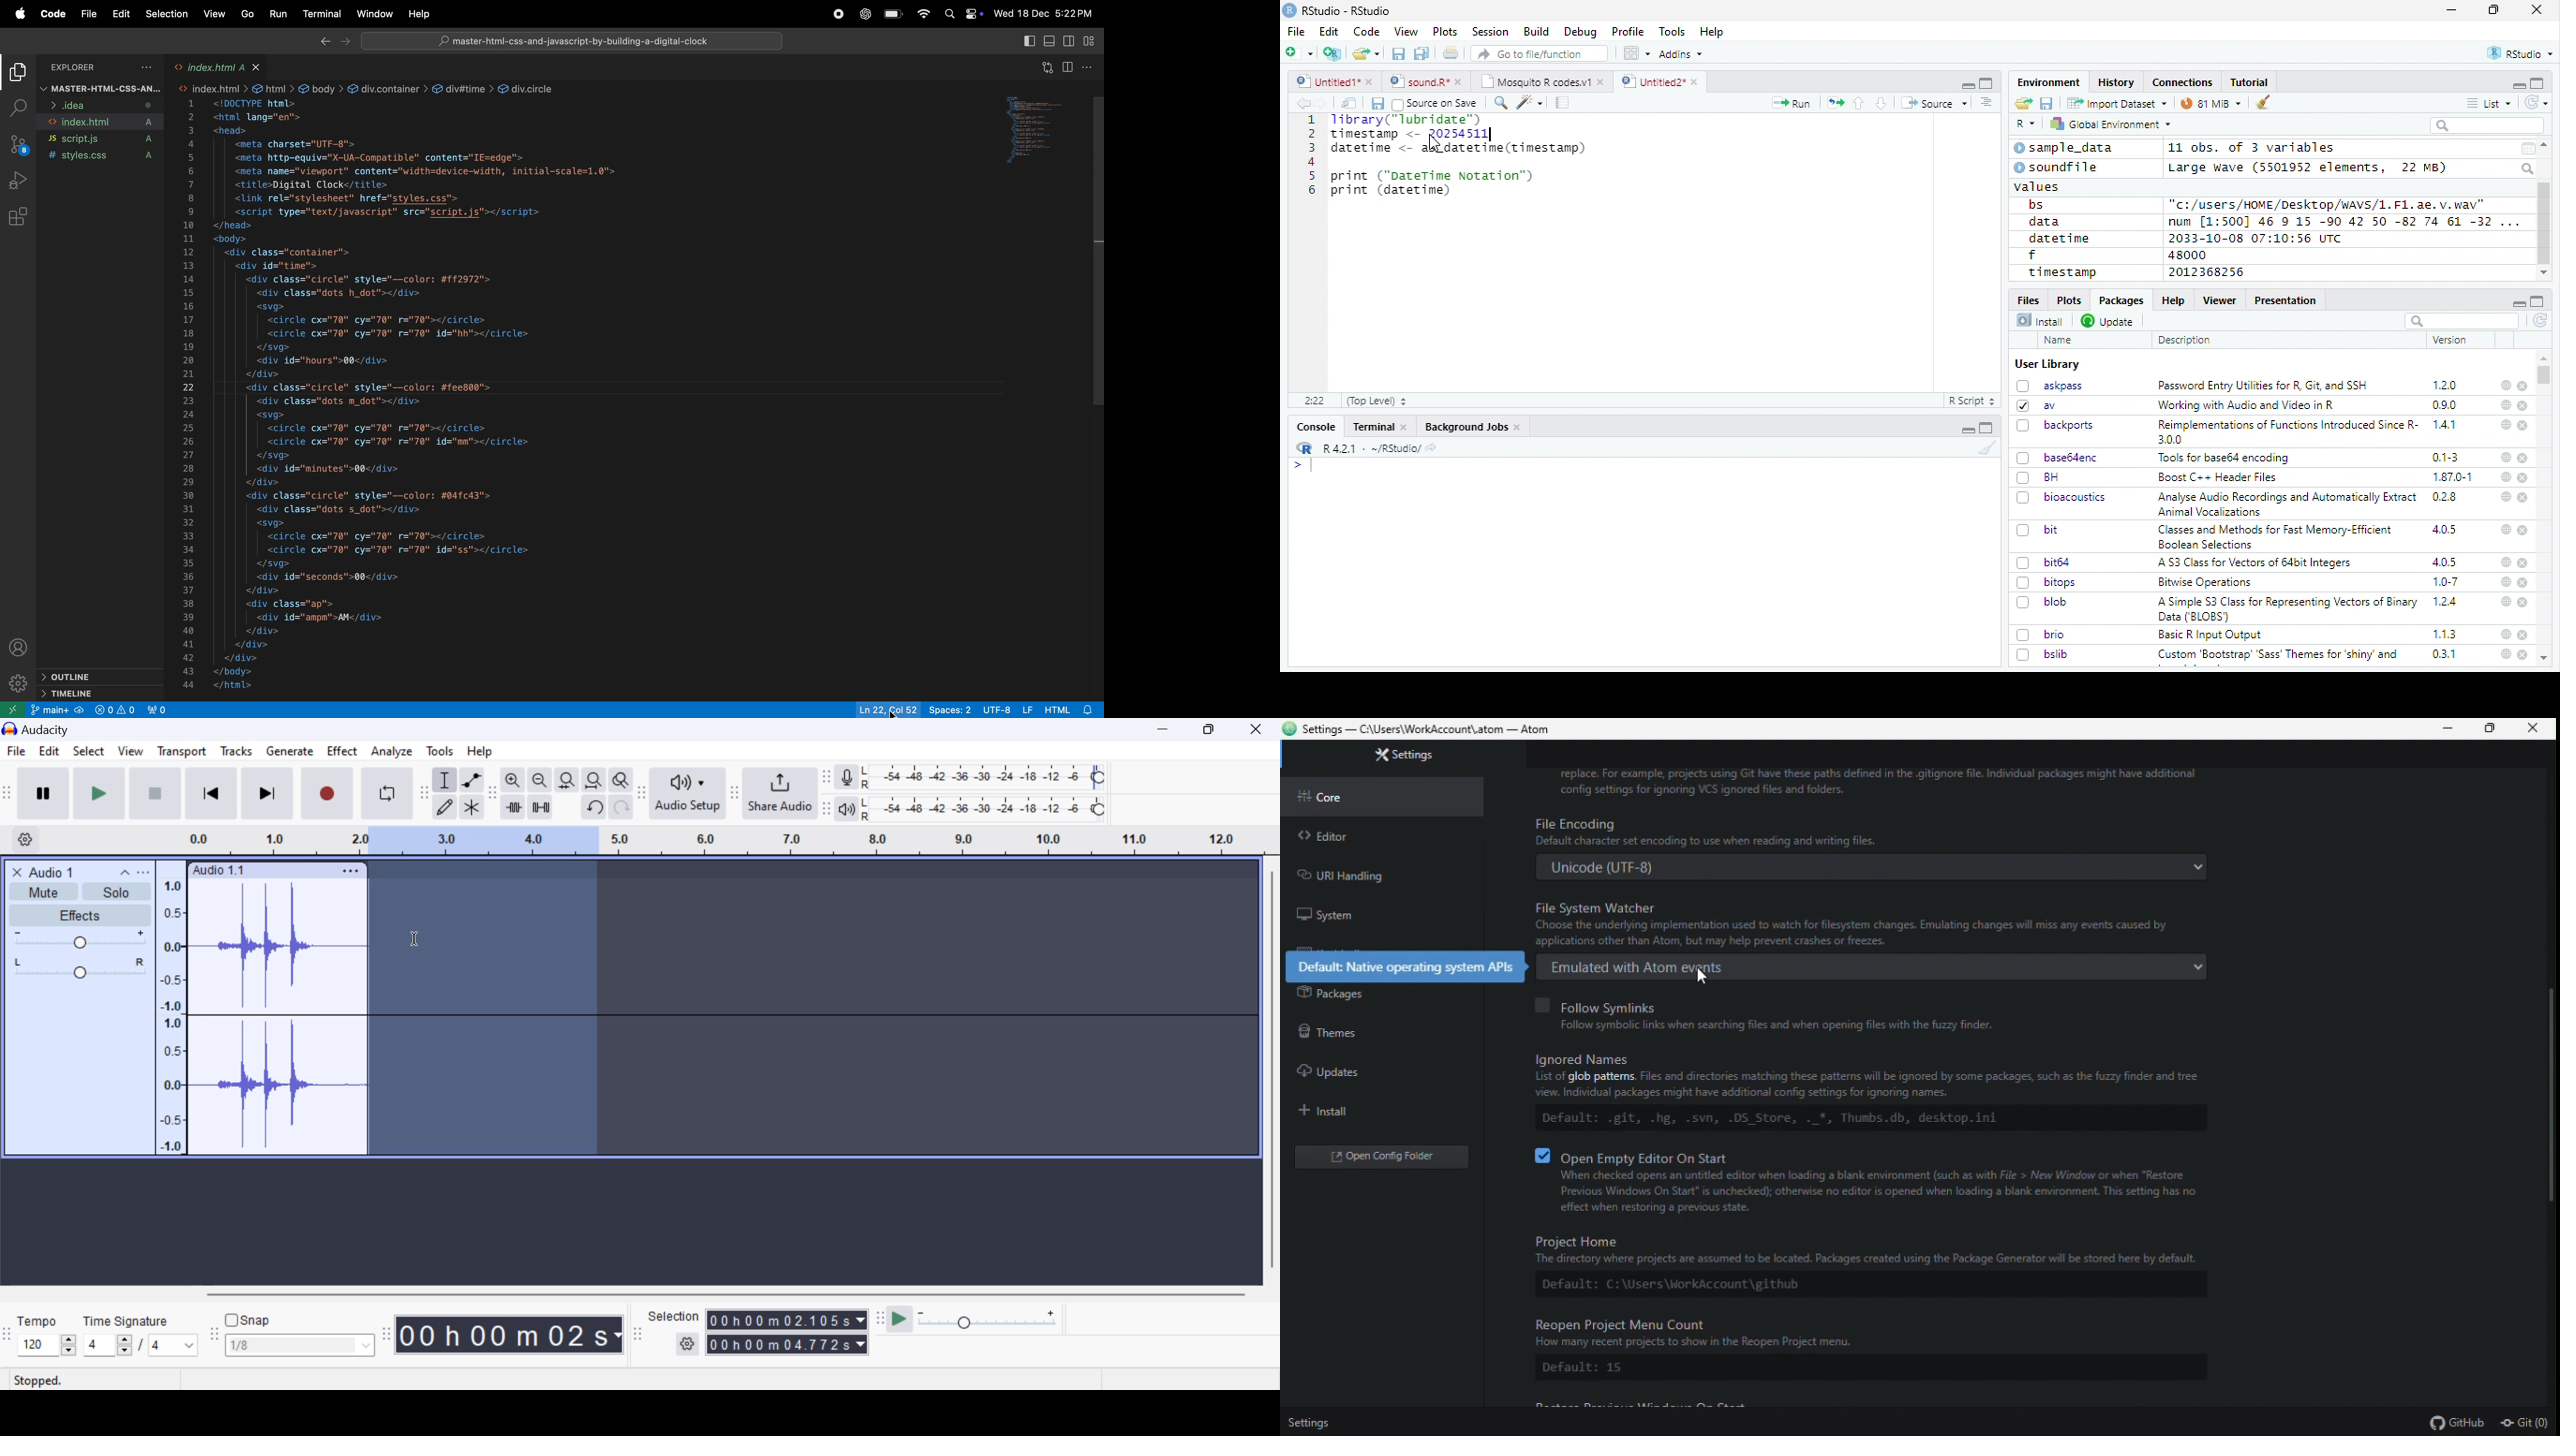 This screenshot has height=1456, width=2576. Describe the element at coordinates (2040, 320) in the screenshot. I see `Install` at that location.